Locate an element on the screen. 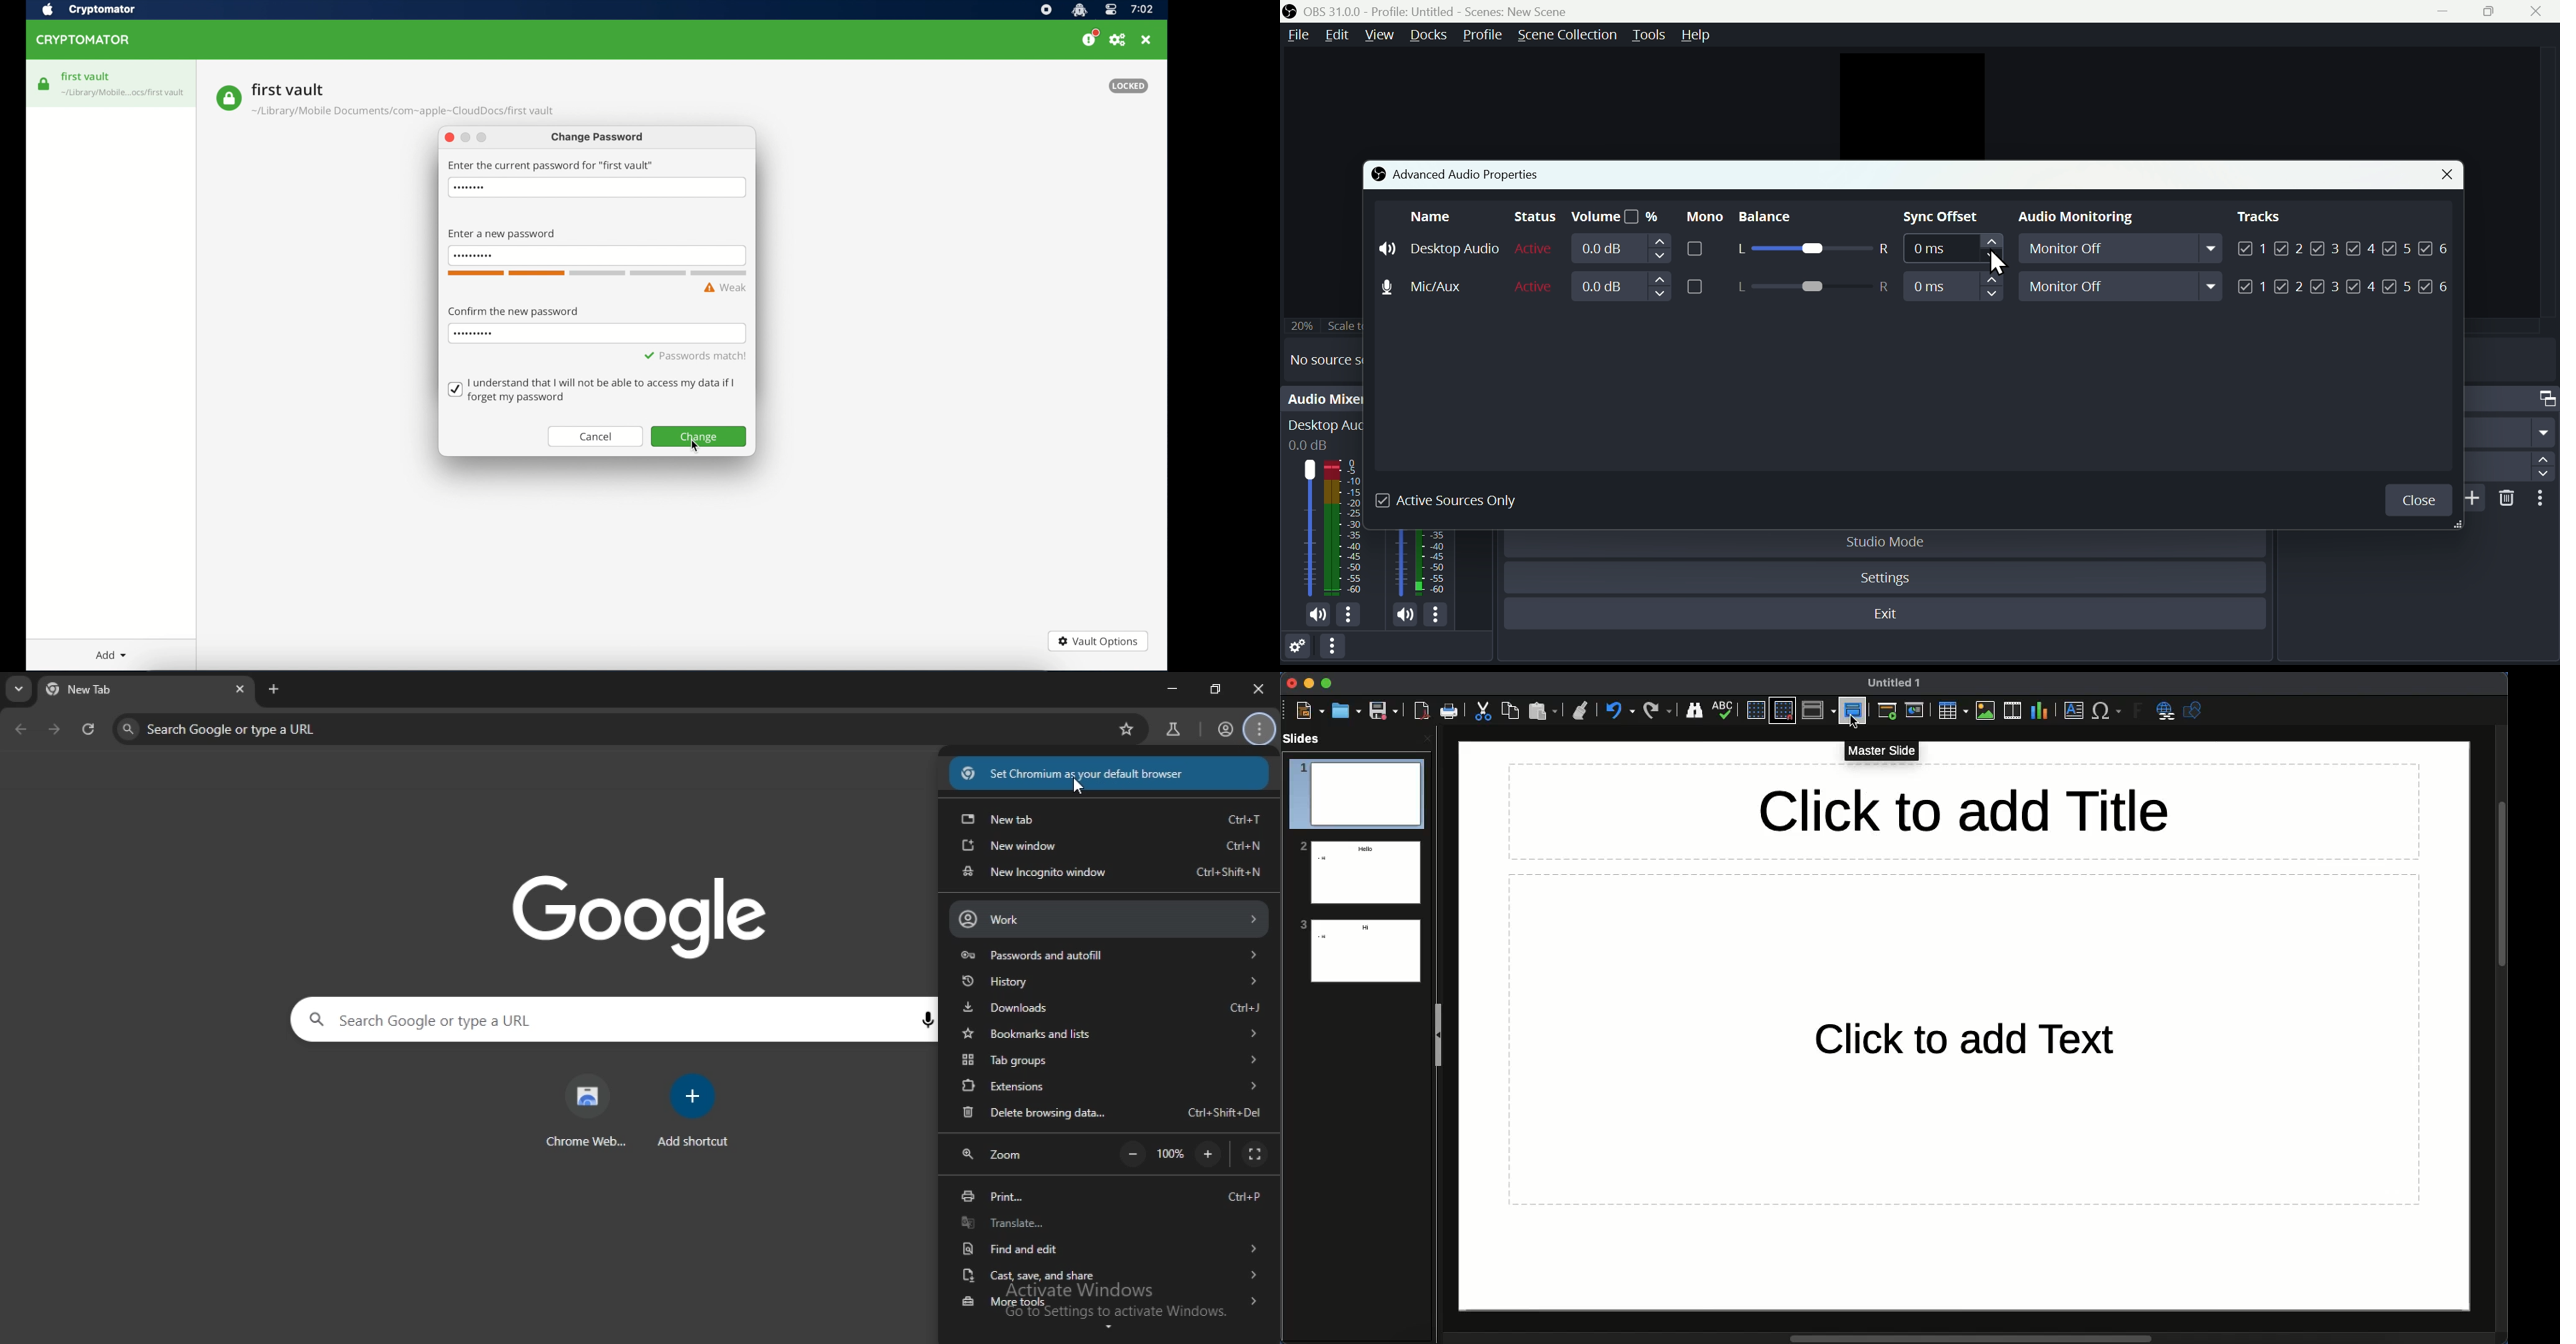 The width and height of the screenshot is (2576, 1344). Balance slider is located at coordinates (1811, 250).